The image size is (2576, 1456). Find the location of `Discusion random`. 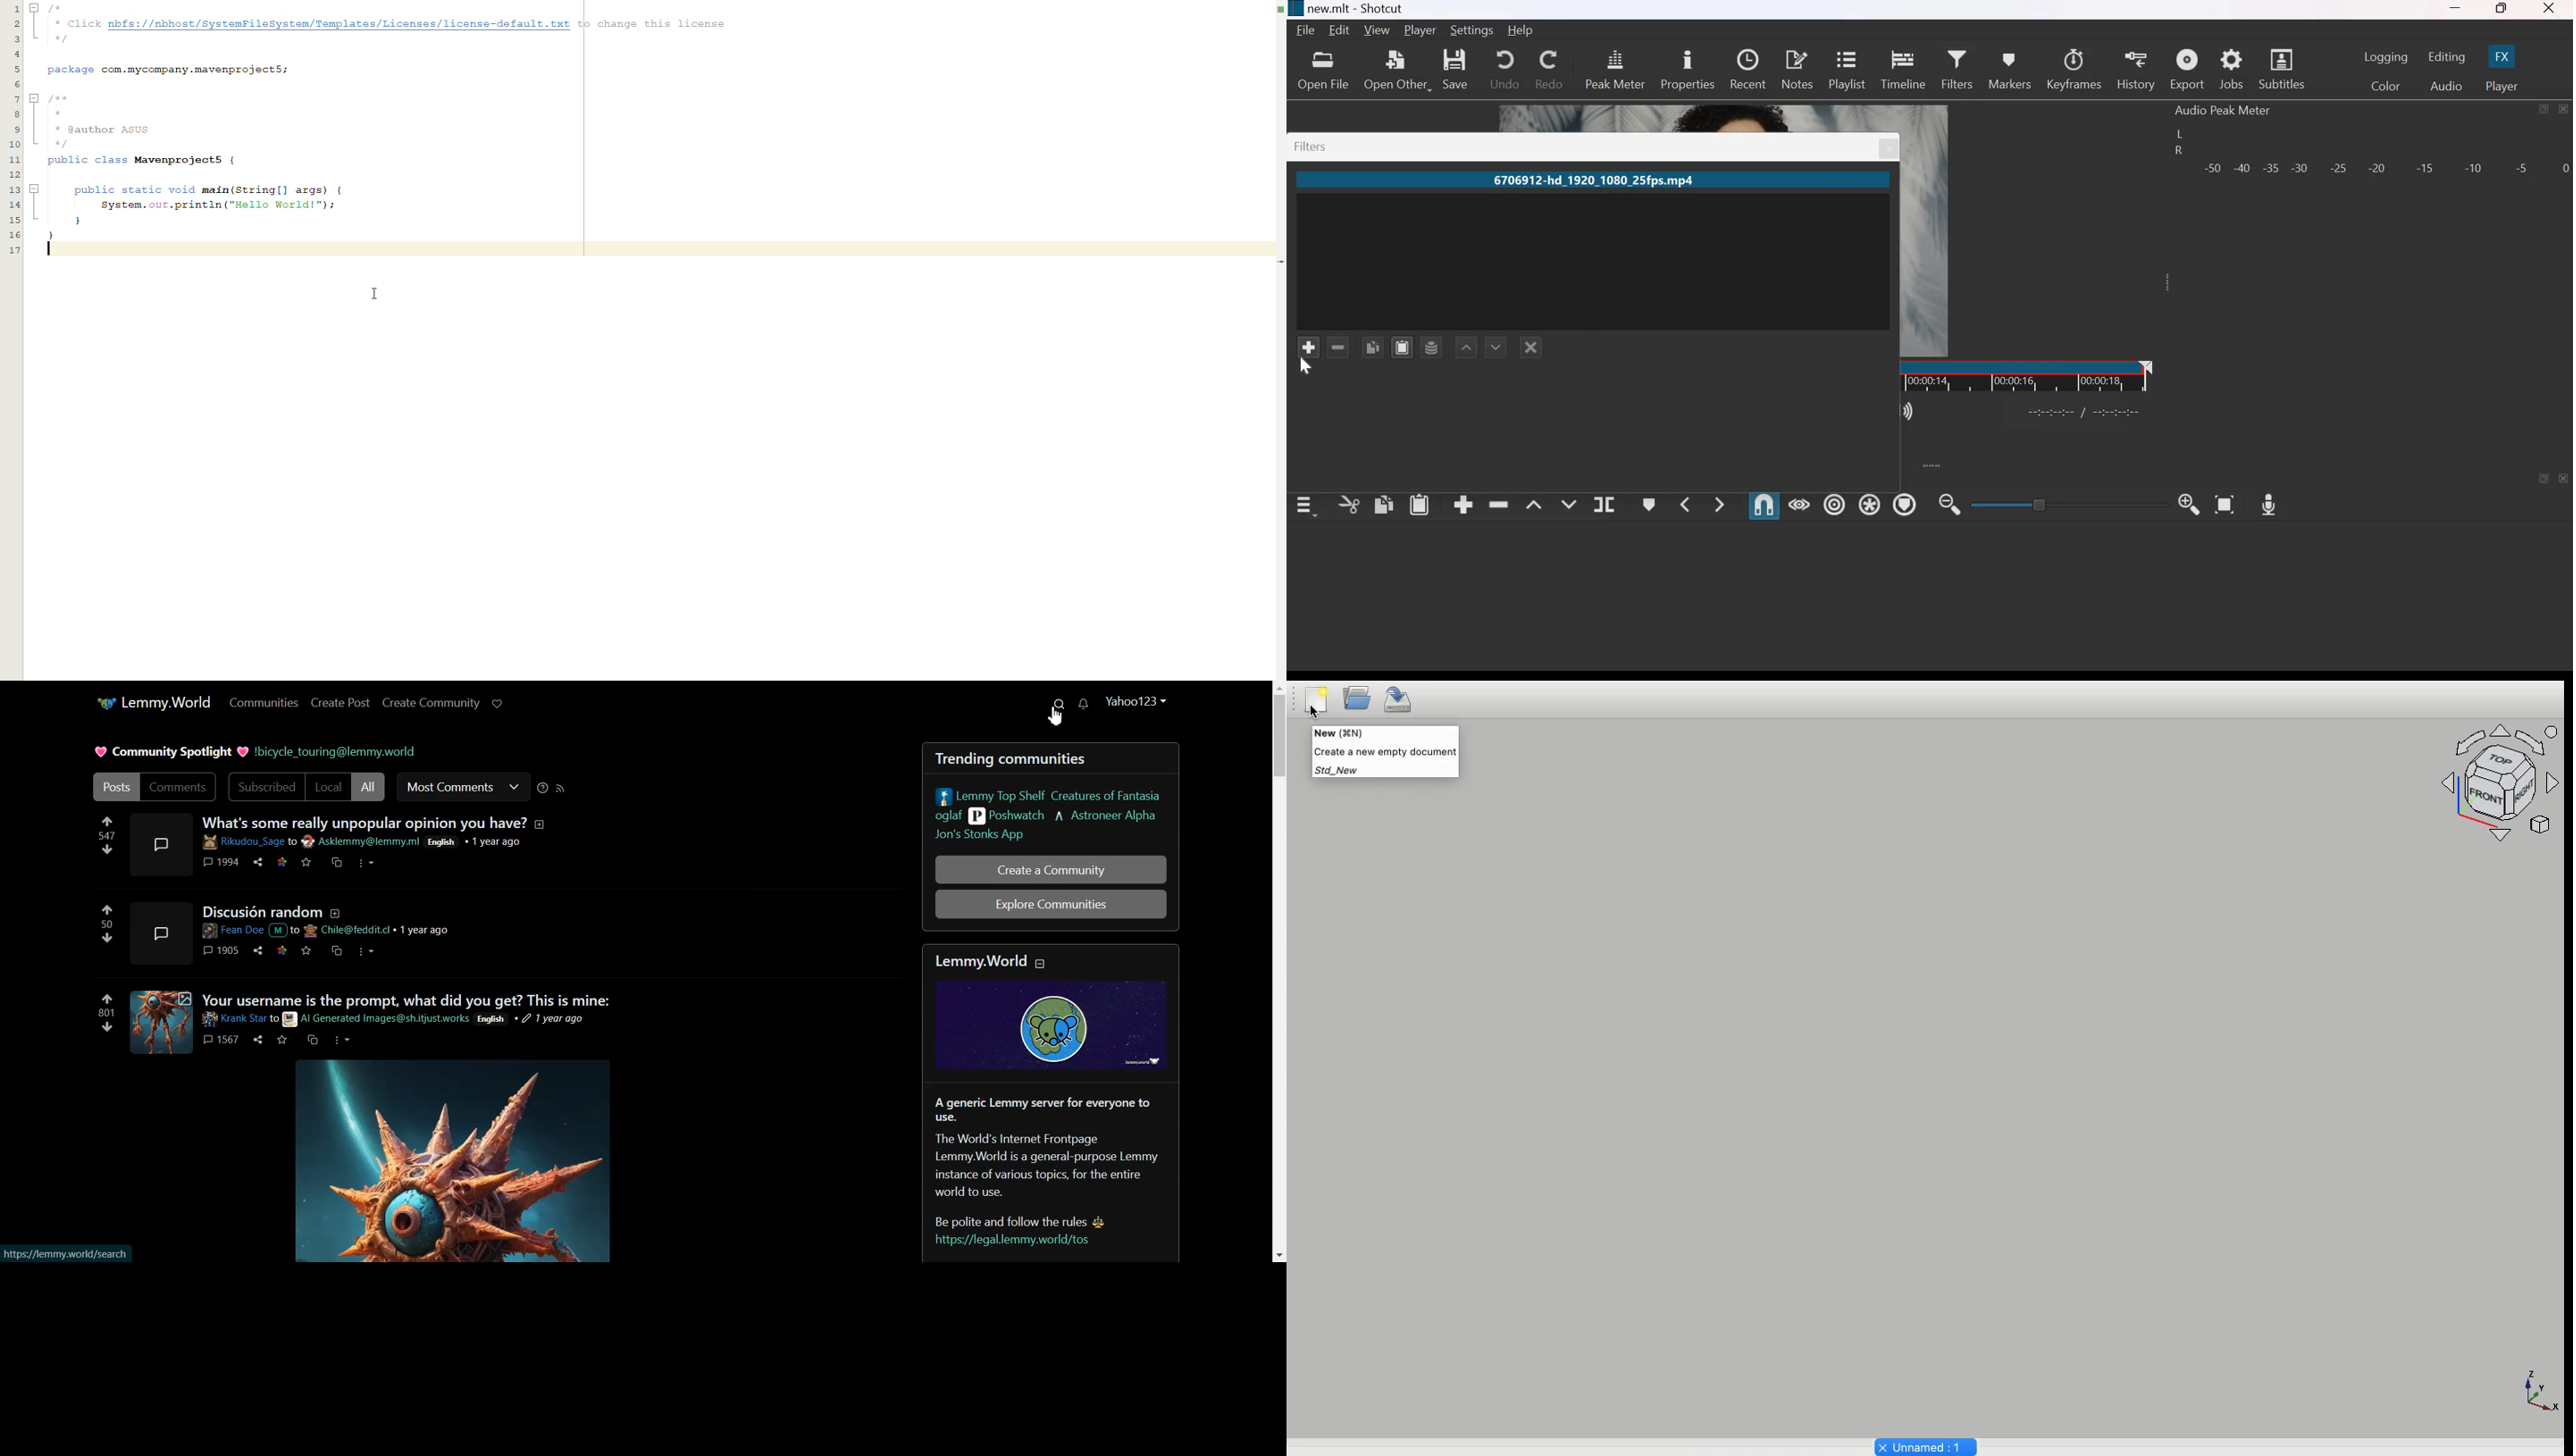

Discusion random is located at coordinates (276, 911).